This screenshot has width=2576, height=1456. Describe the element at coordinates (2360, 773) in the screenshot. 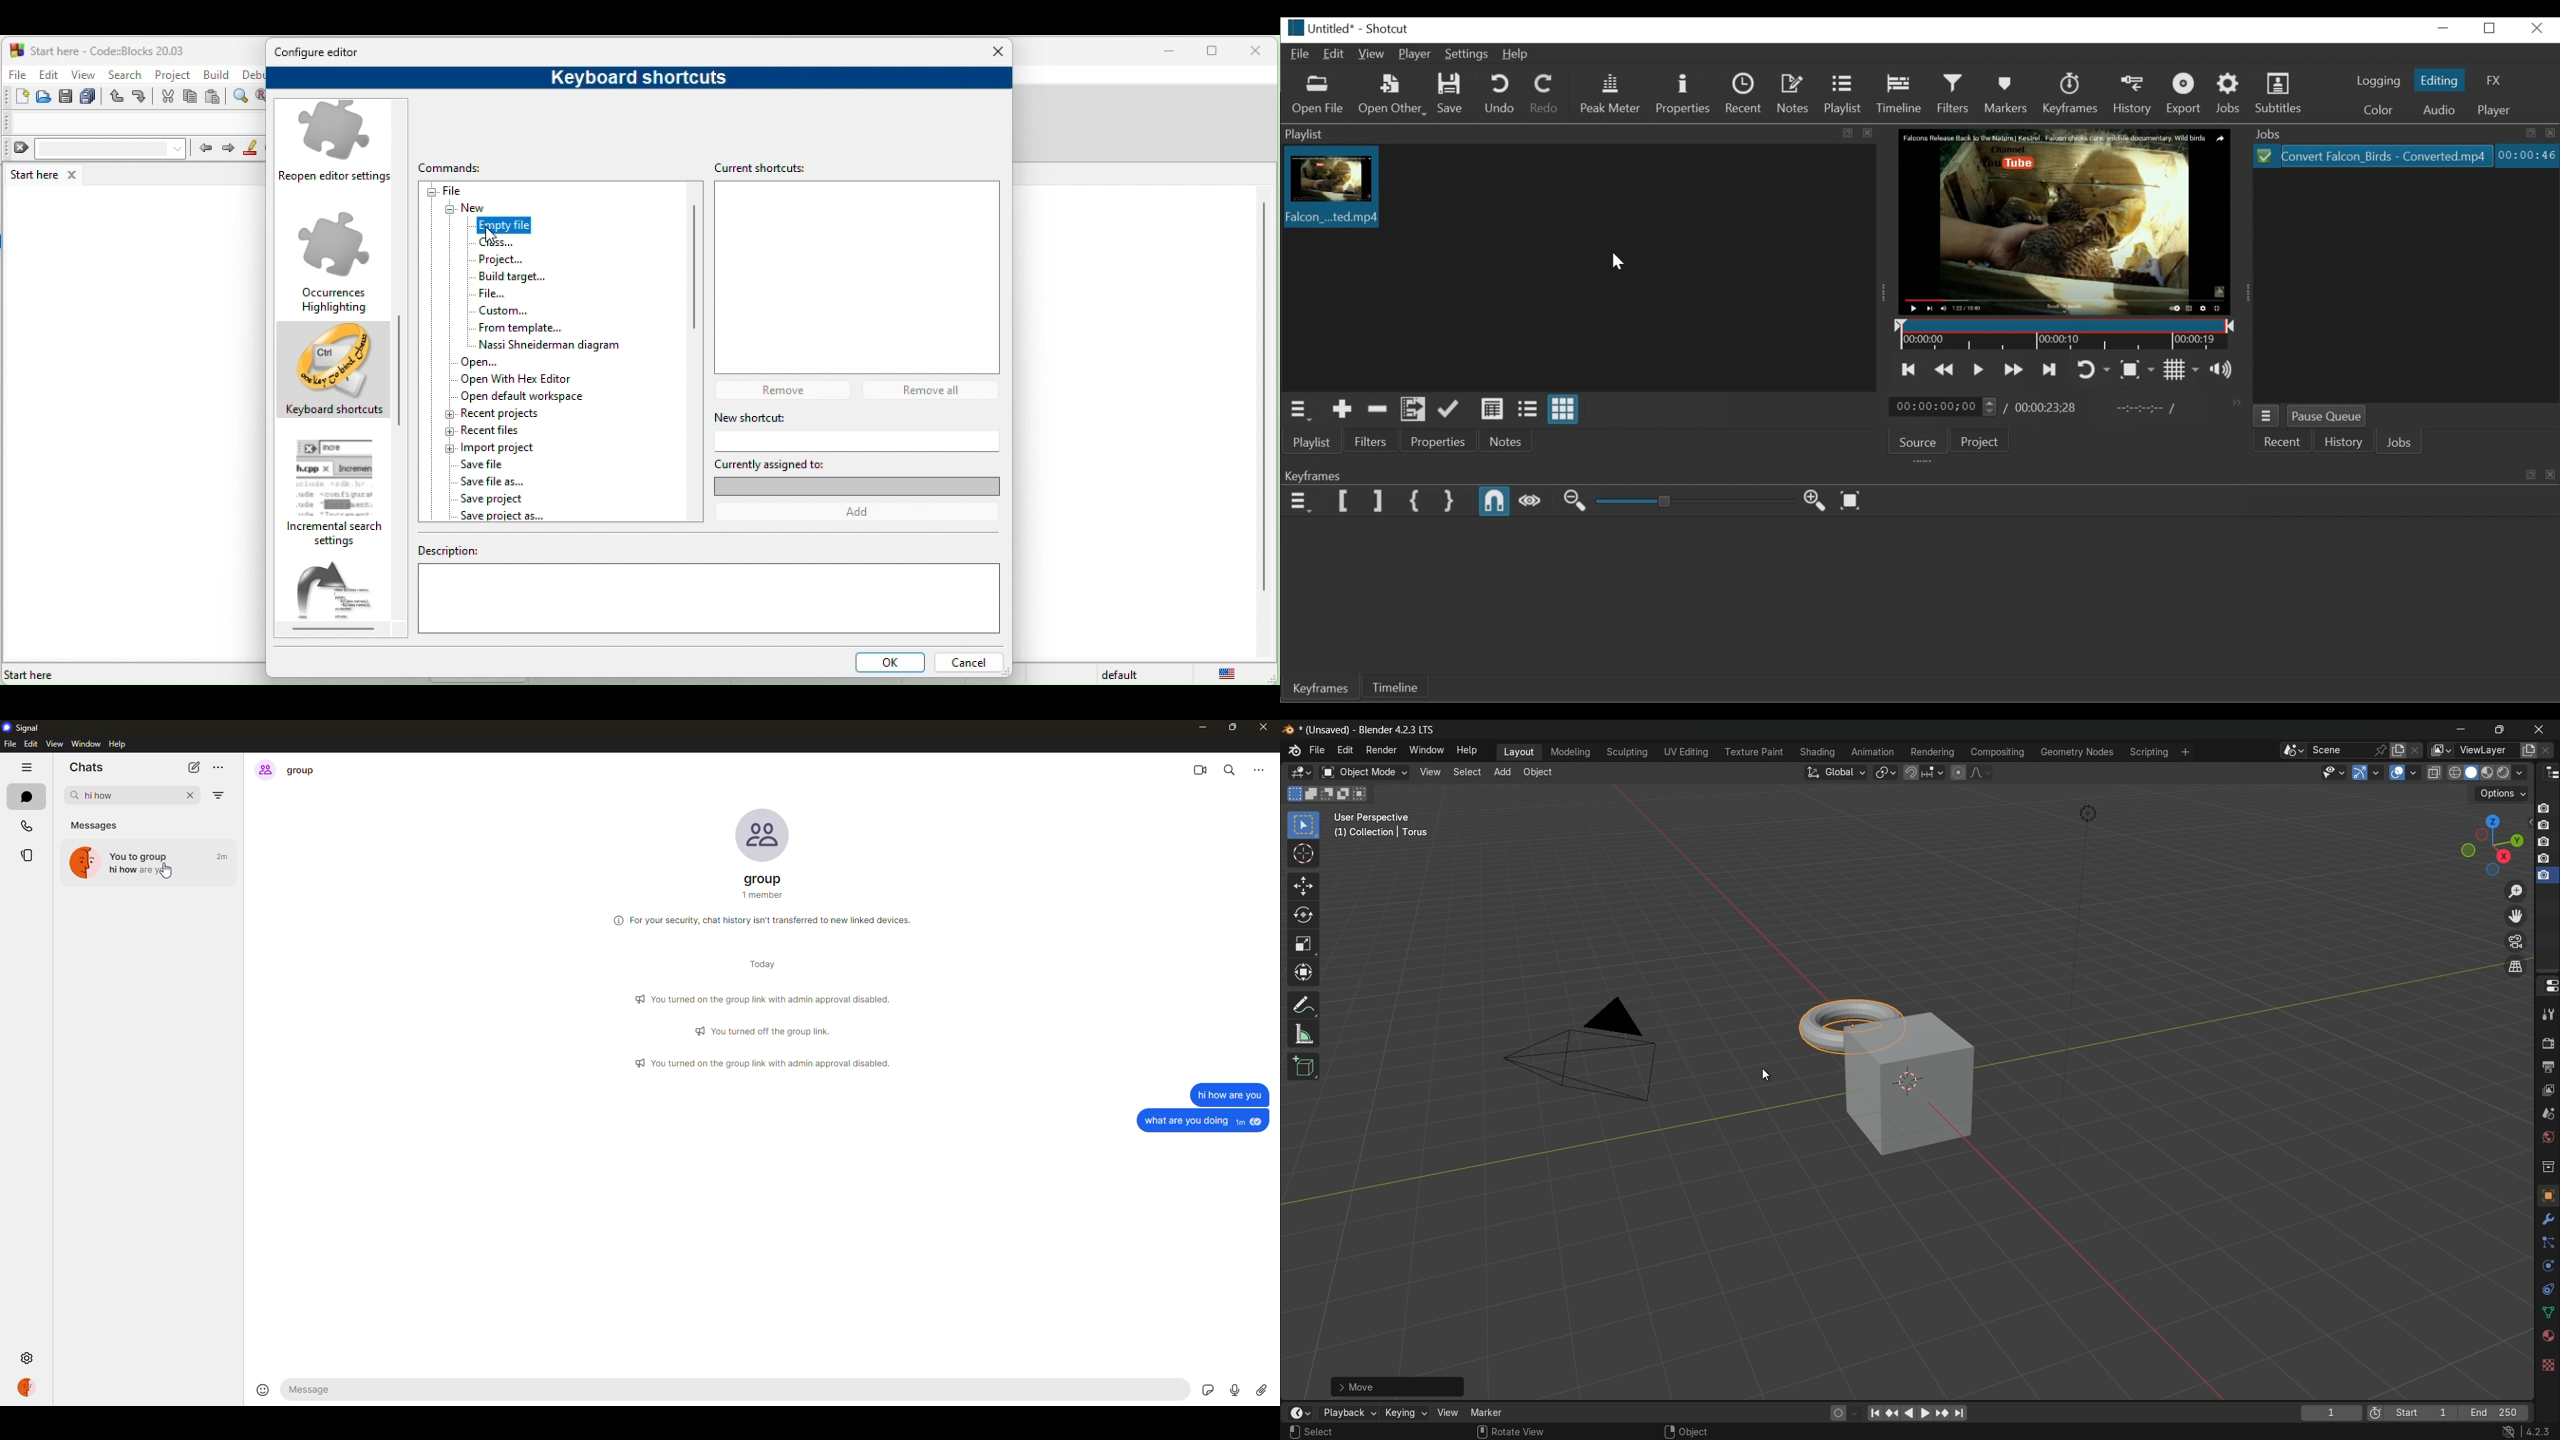

I see `show gizmo` at that location.